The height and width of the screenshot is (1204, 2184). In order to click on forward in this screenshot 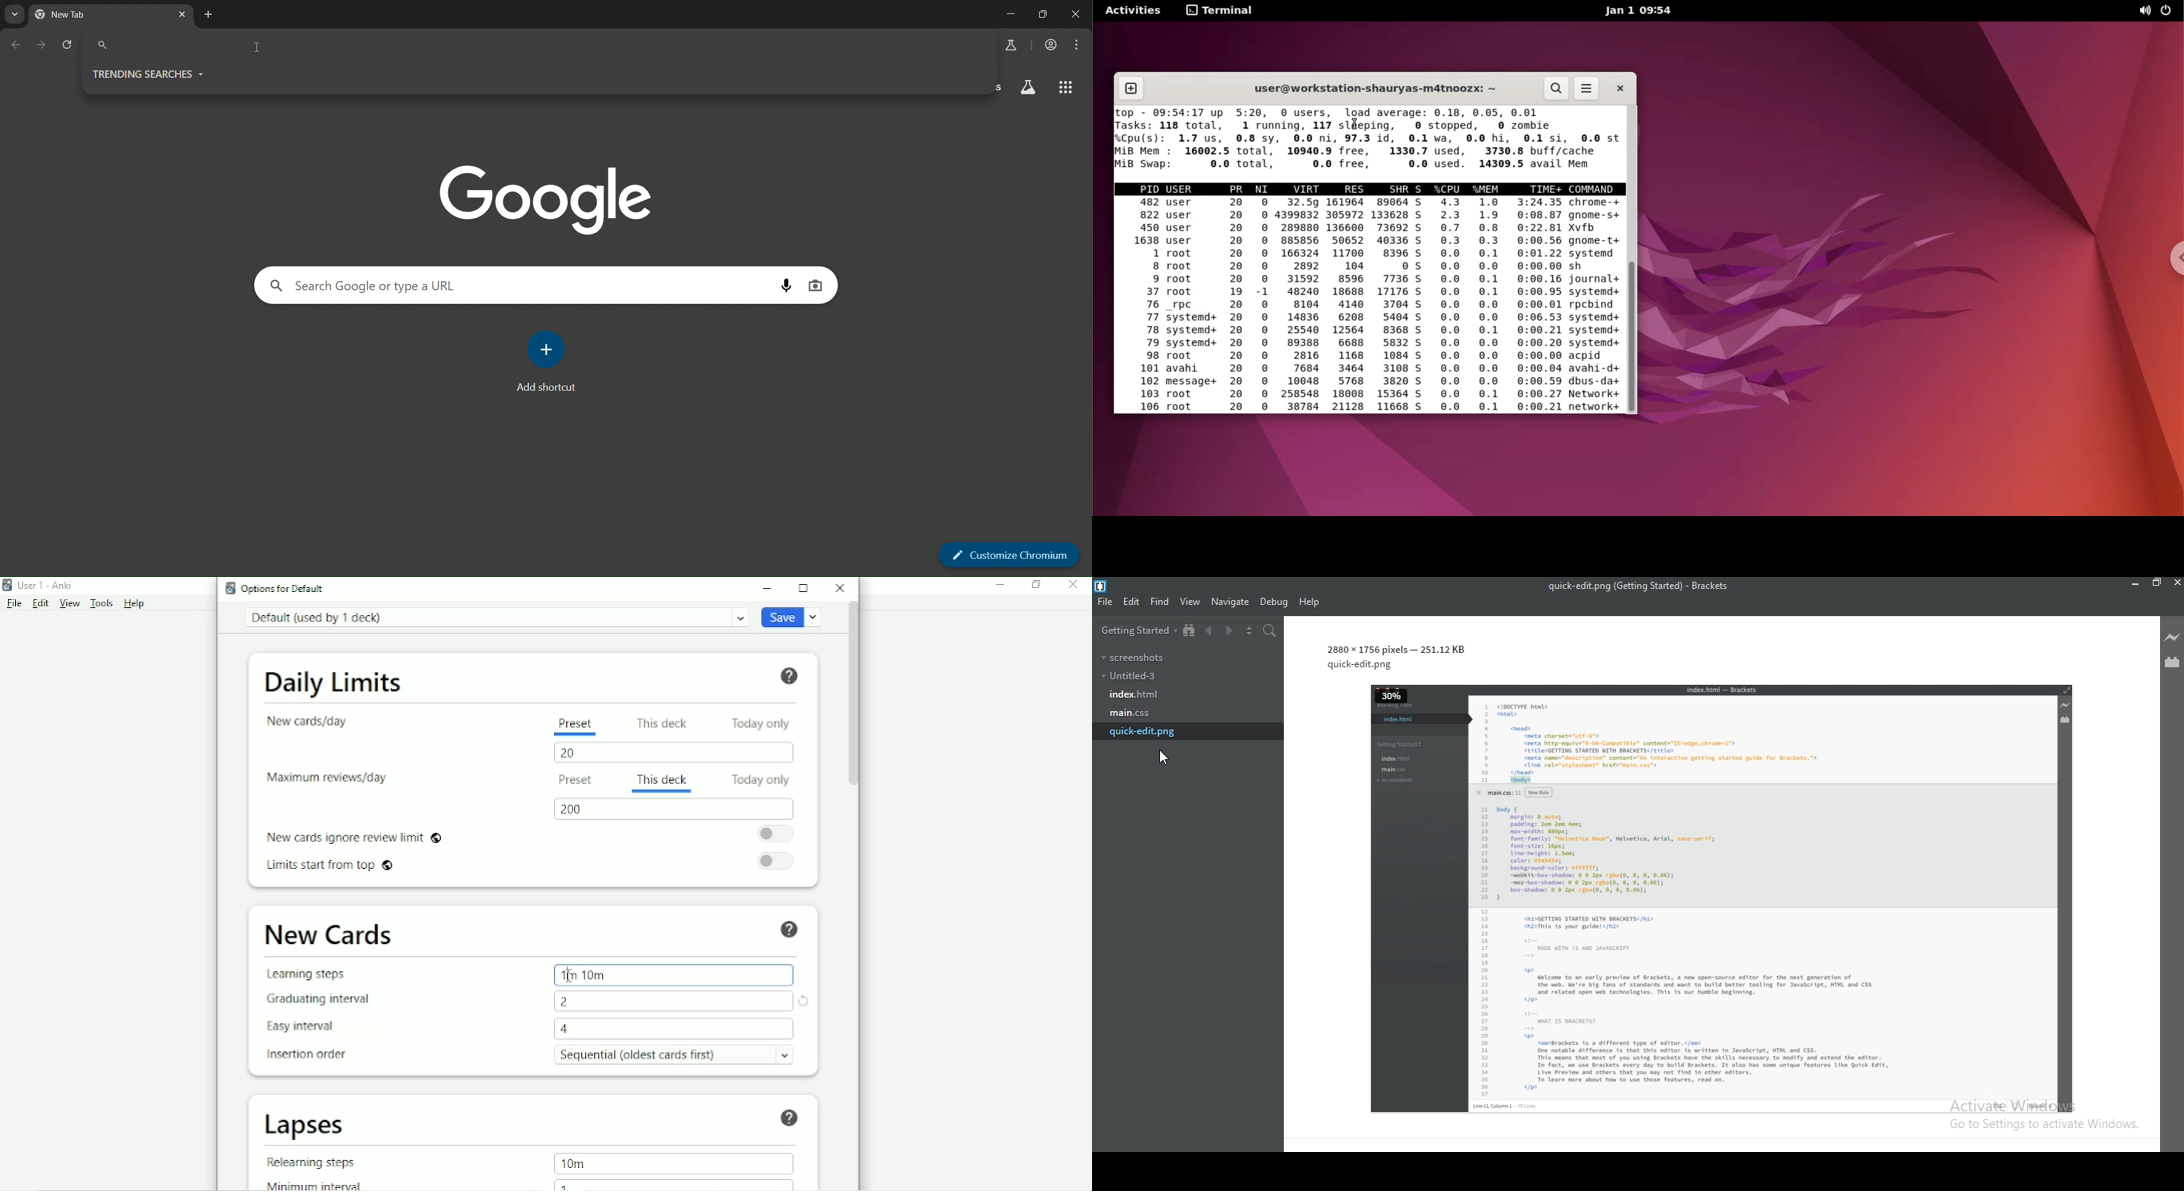, I will do `click(1230, 632)`.